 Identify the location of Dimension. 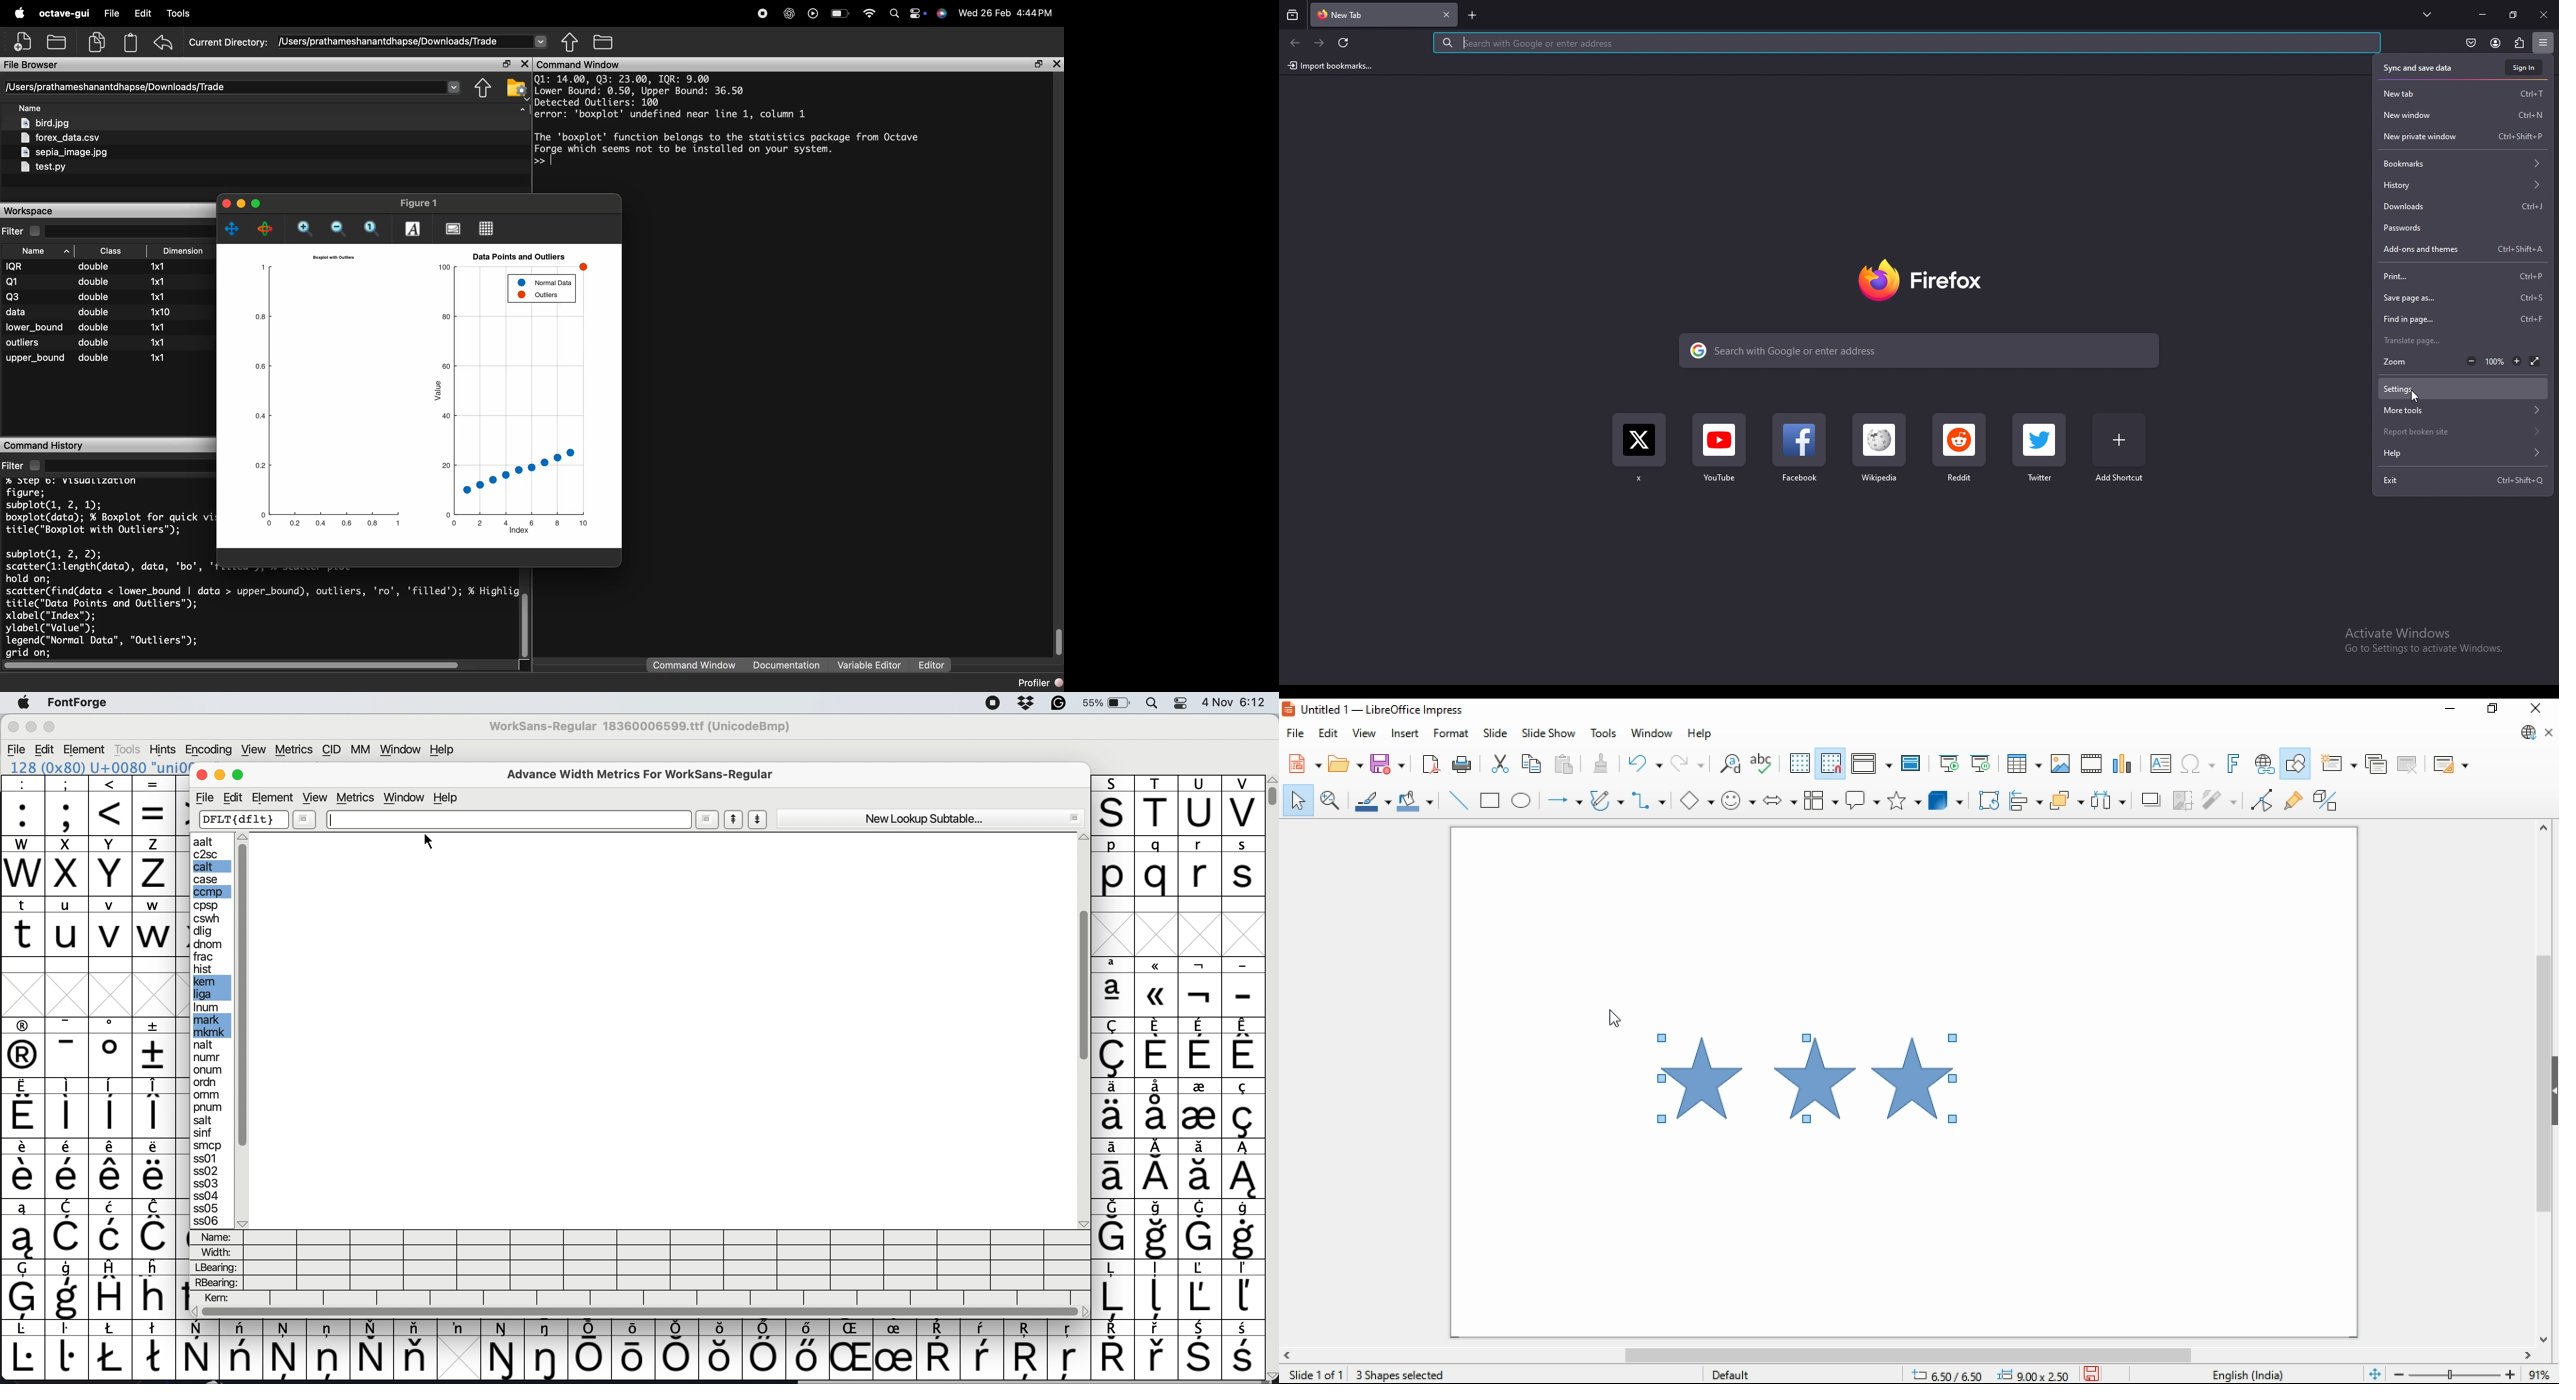
(183, 252).